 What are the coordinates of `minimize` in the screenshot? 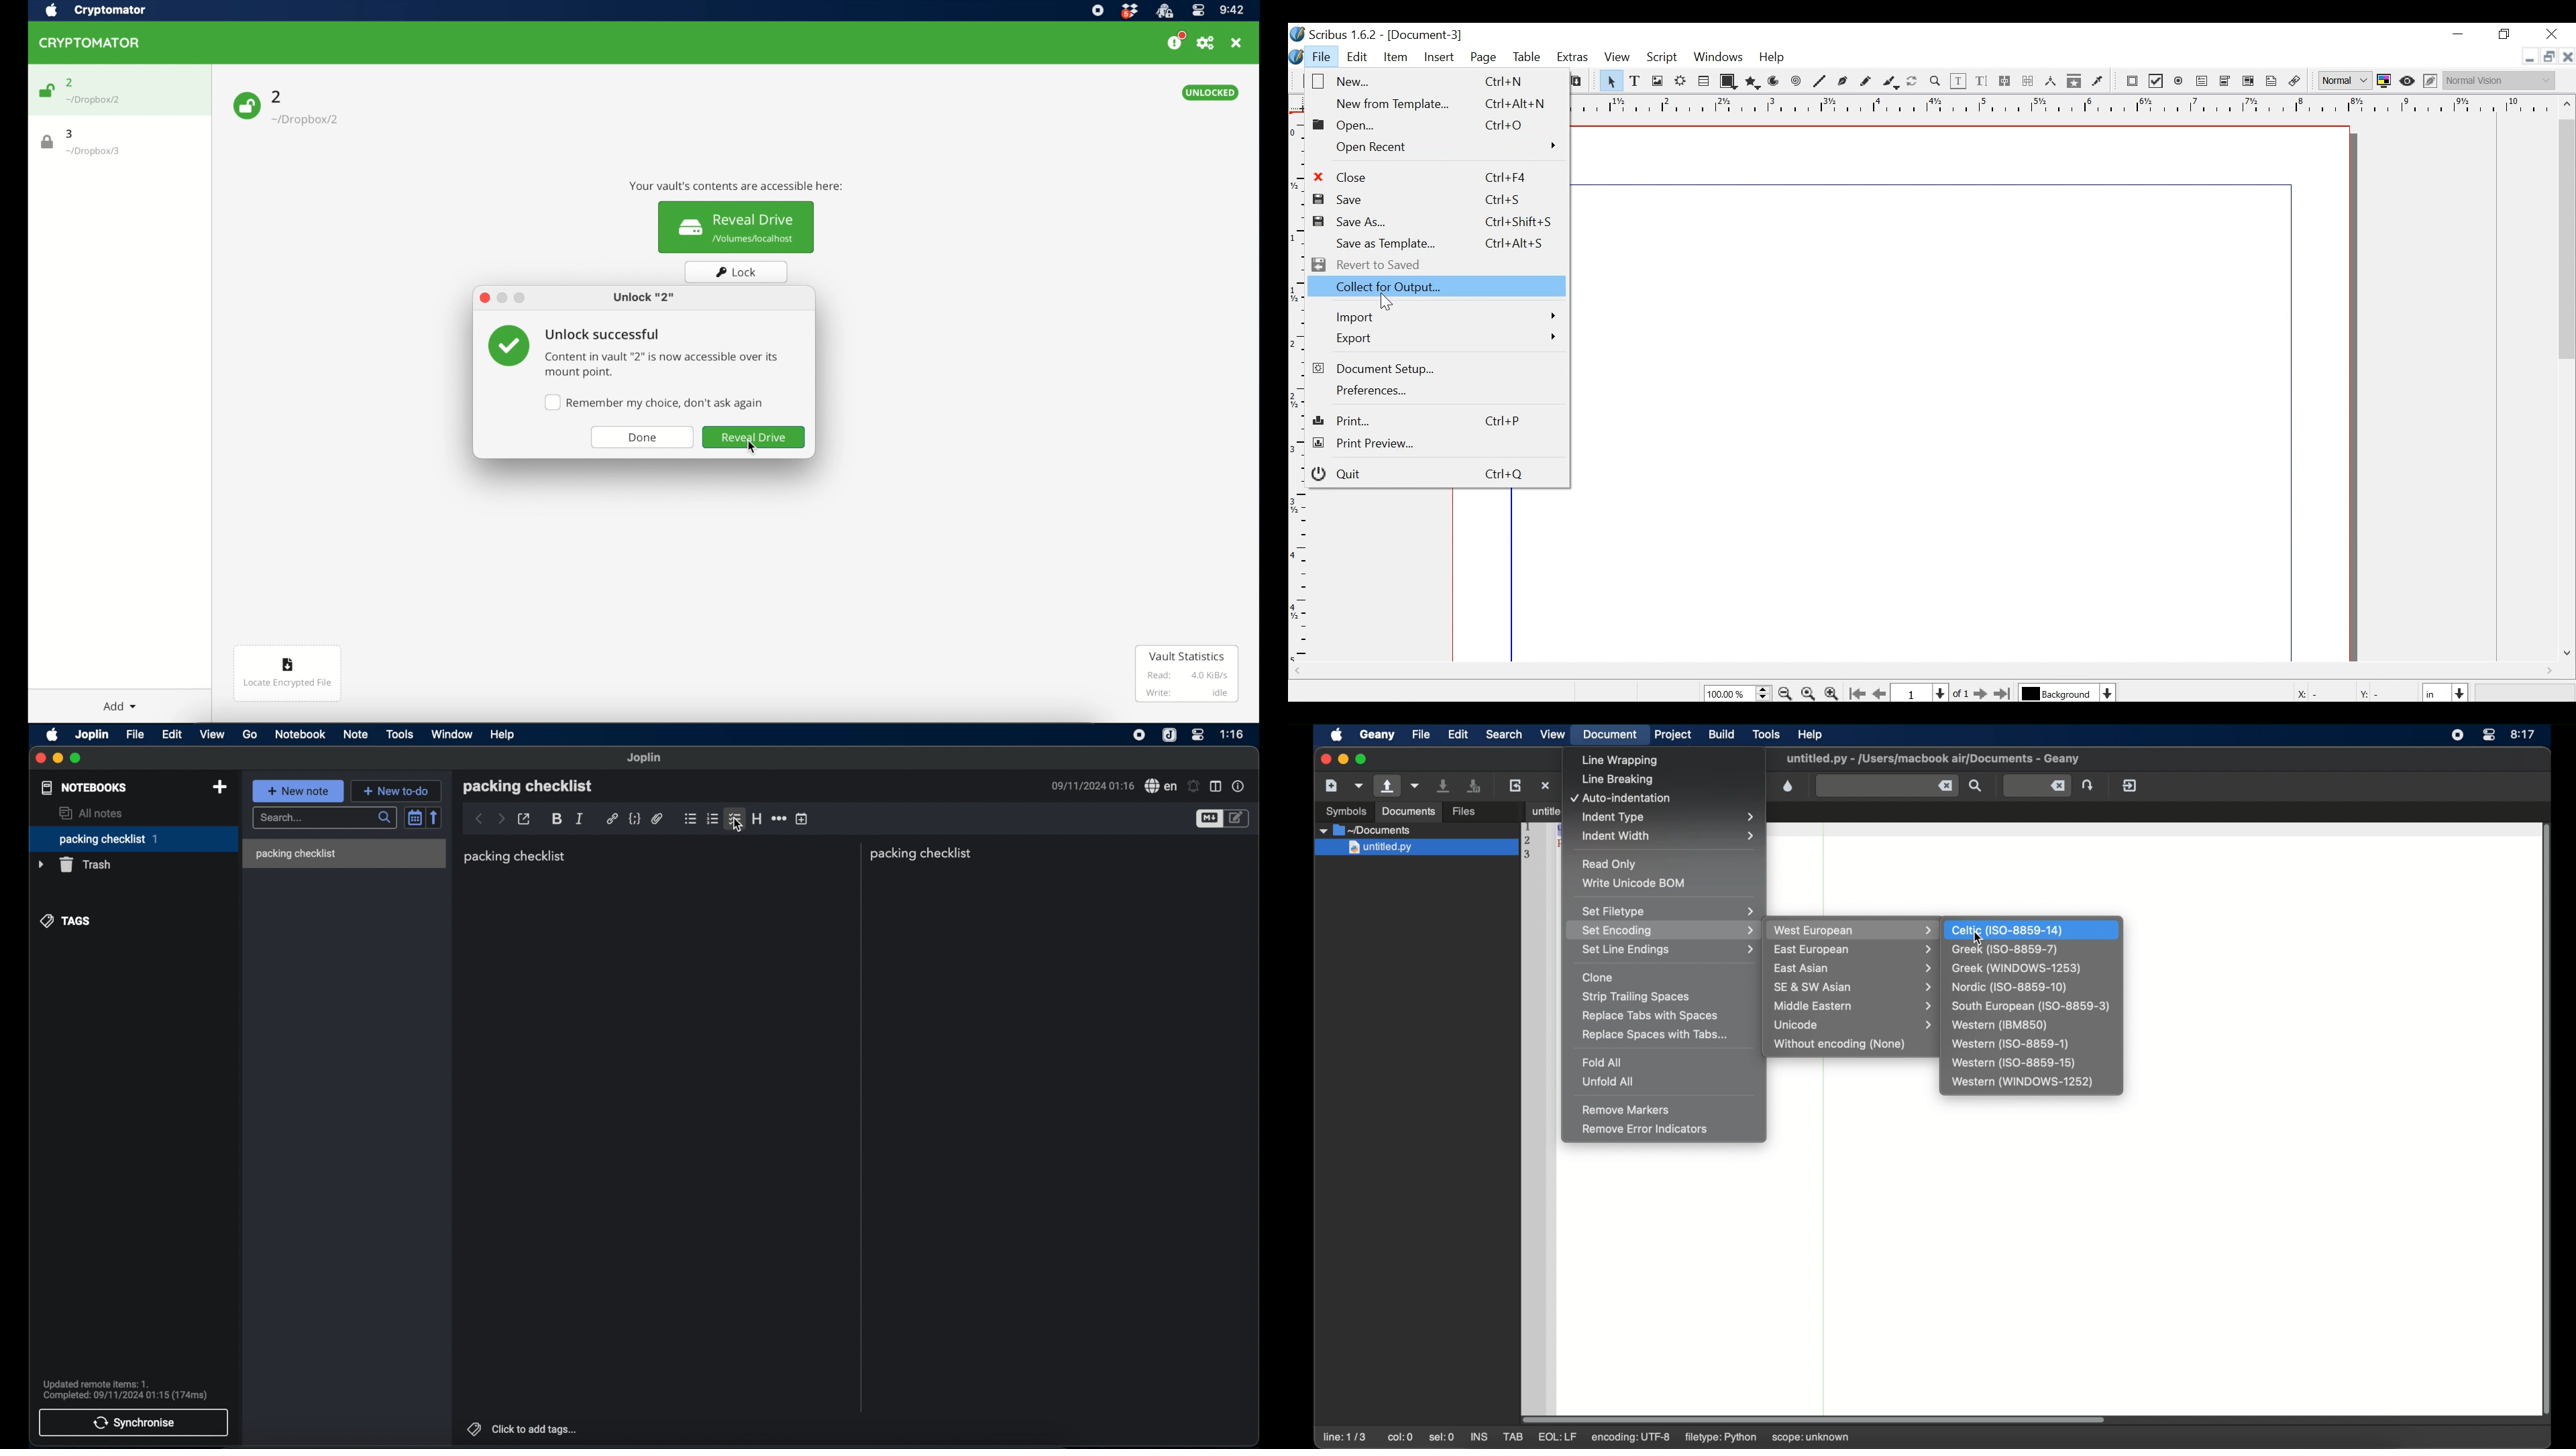 It's located at (58, 759).